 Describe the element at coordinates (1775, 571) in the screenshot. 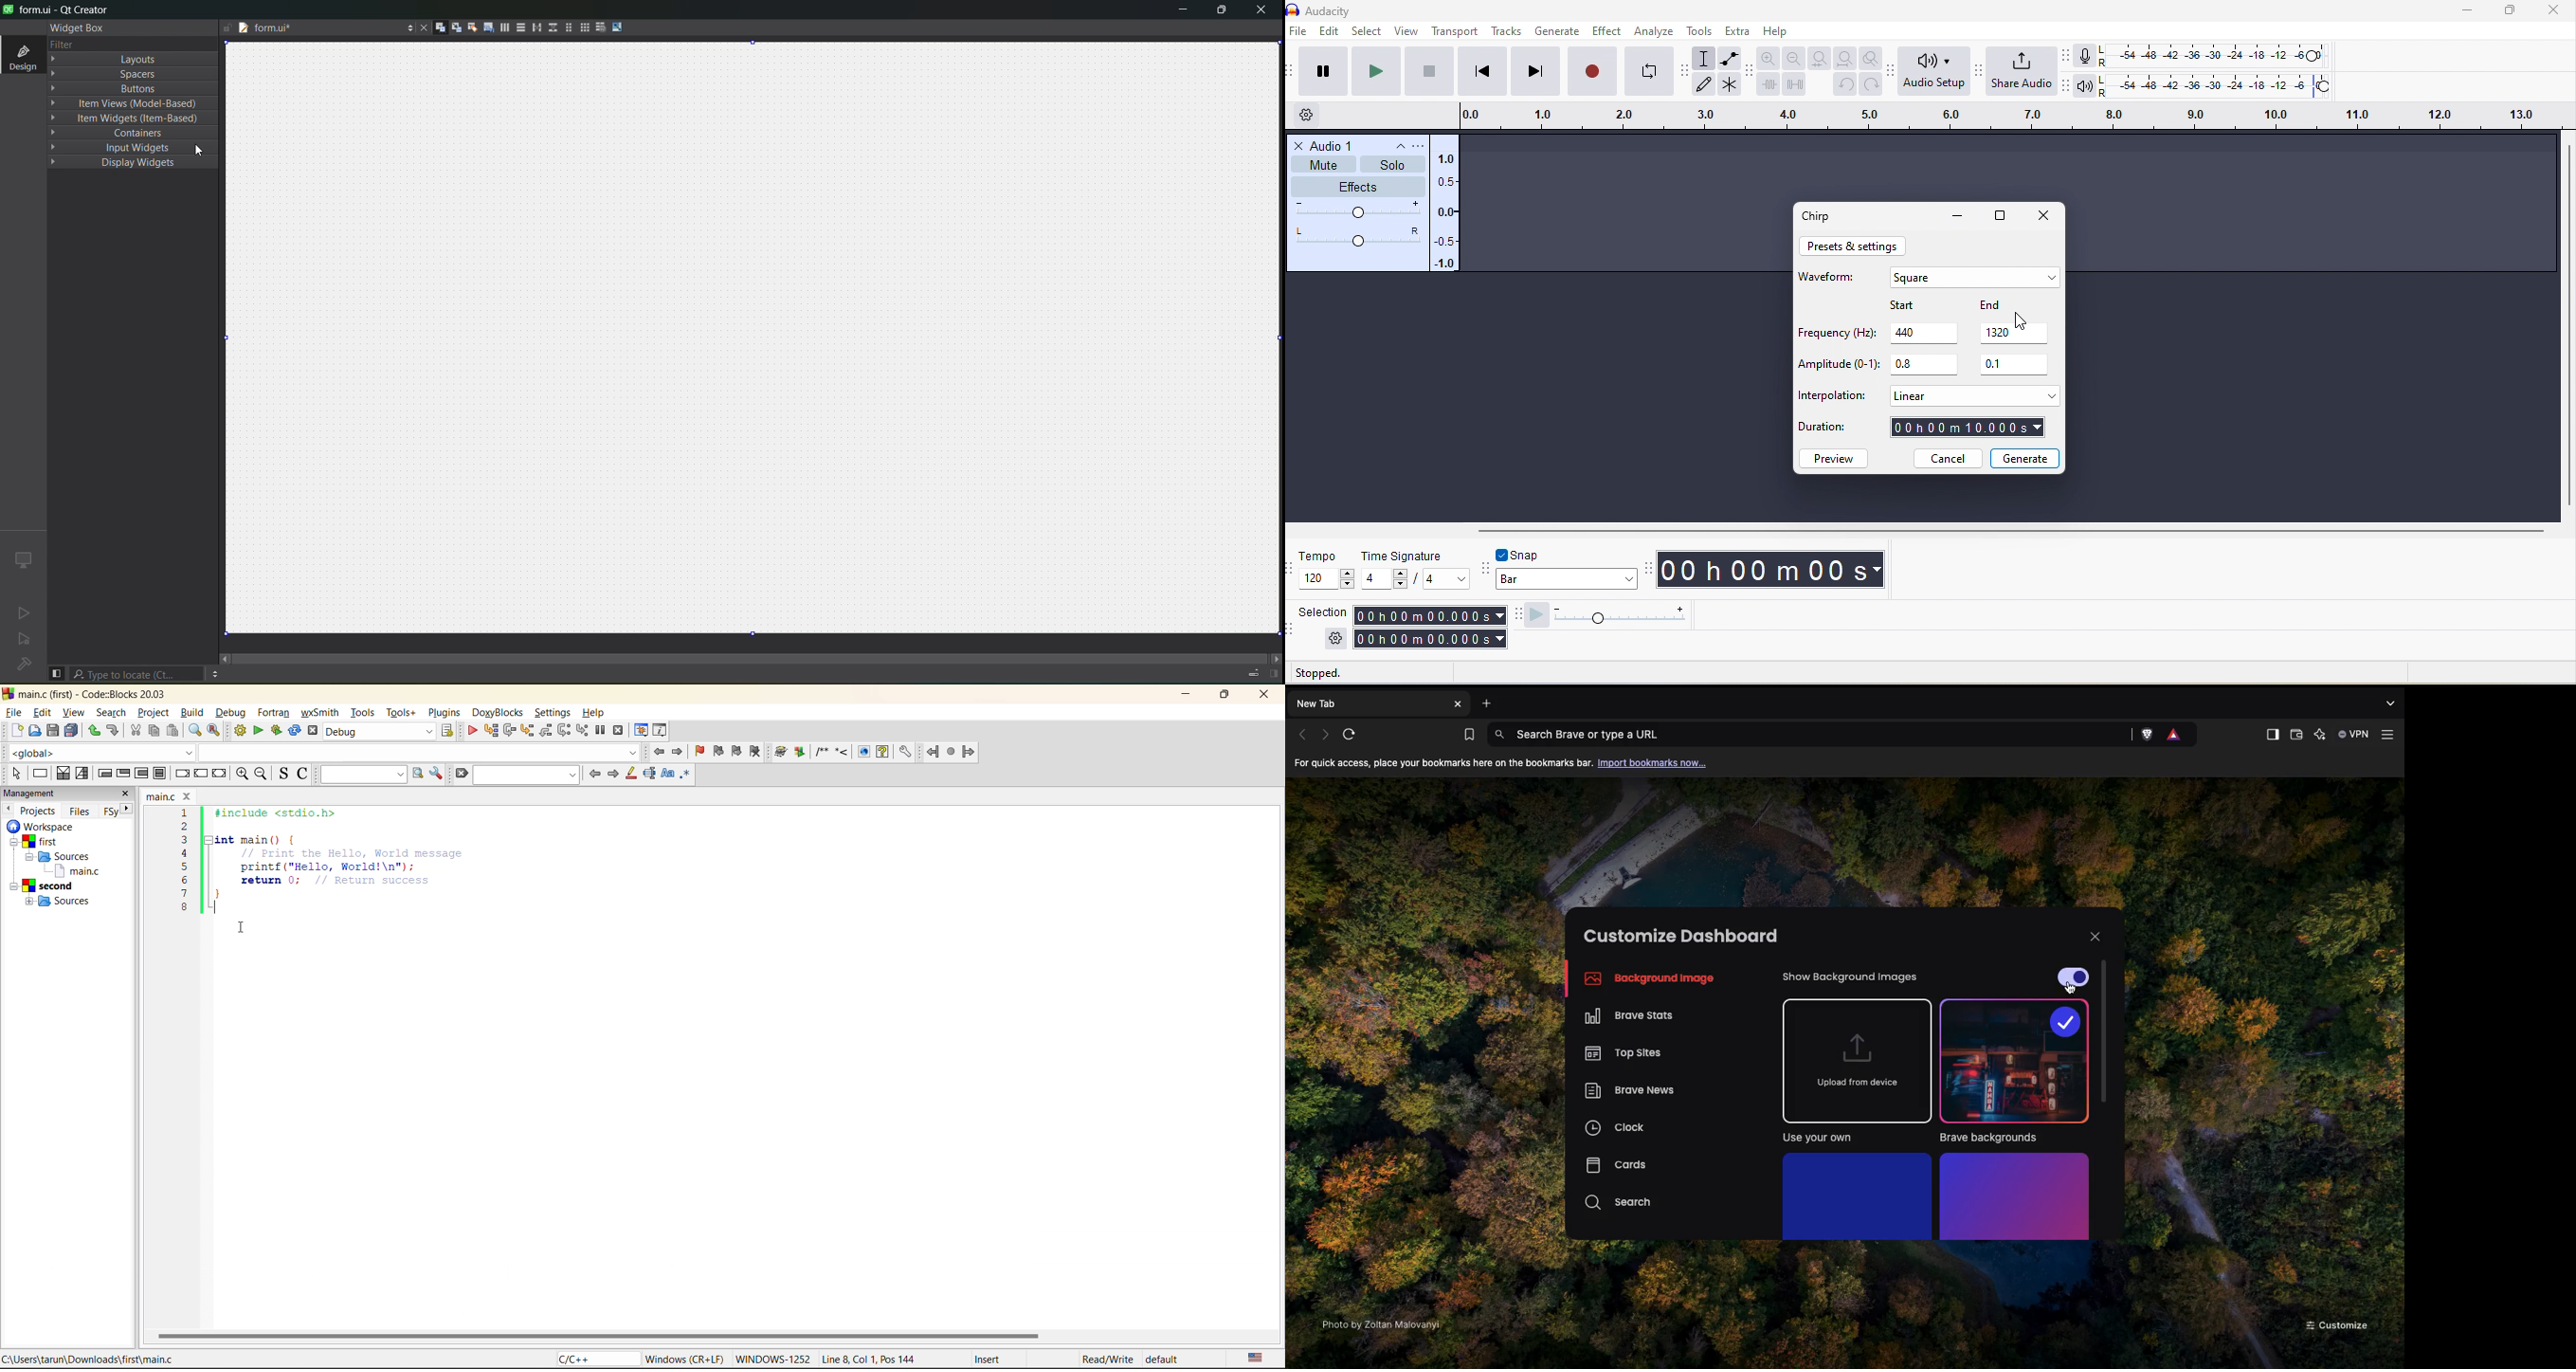

I see `00 h 00 m 00 s` at that location.